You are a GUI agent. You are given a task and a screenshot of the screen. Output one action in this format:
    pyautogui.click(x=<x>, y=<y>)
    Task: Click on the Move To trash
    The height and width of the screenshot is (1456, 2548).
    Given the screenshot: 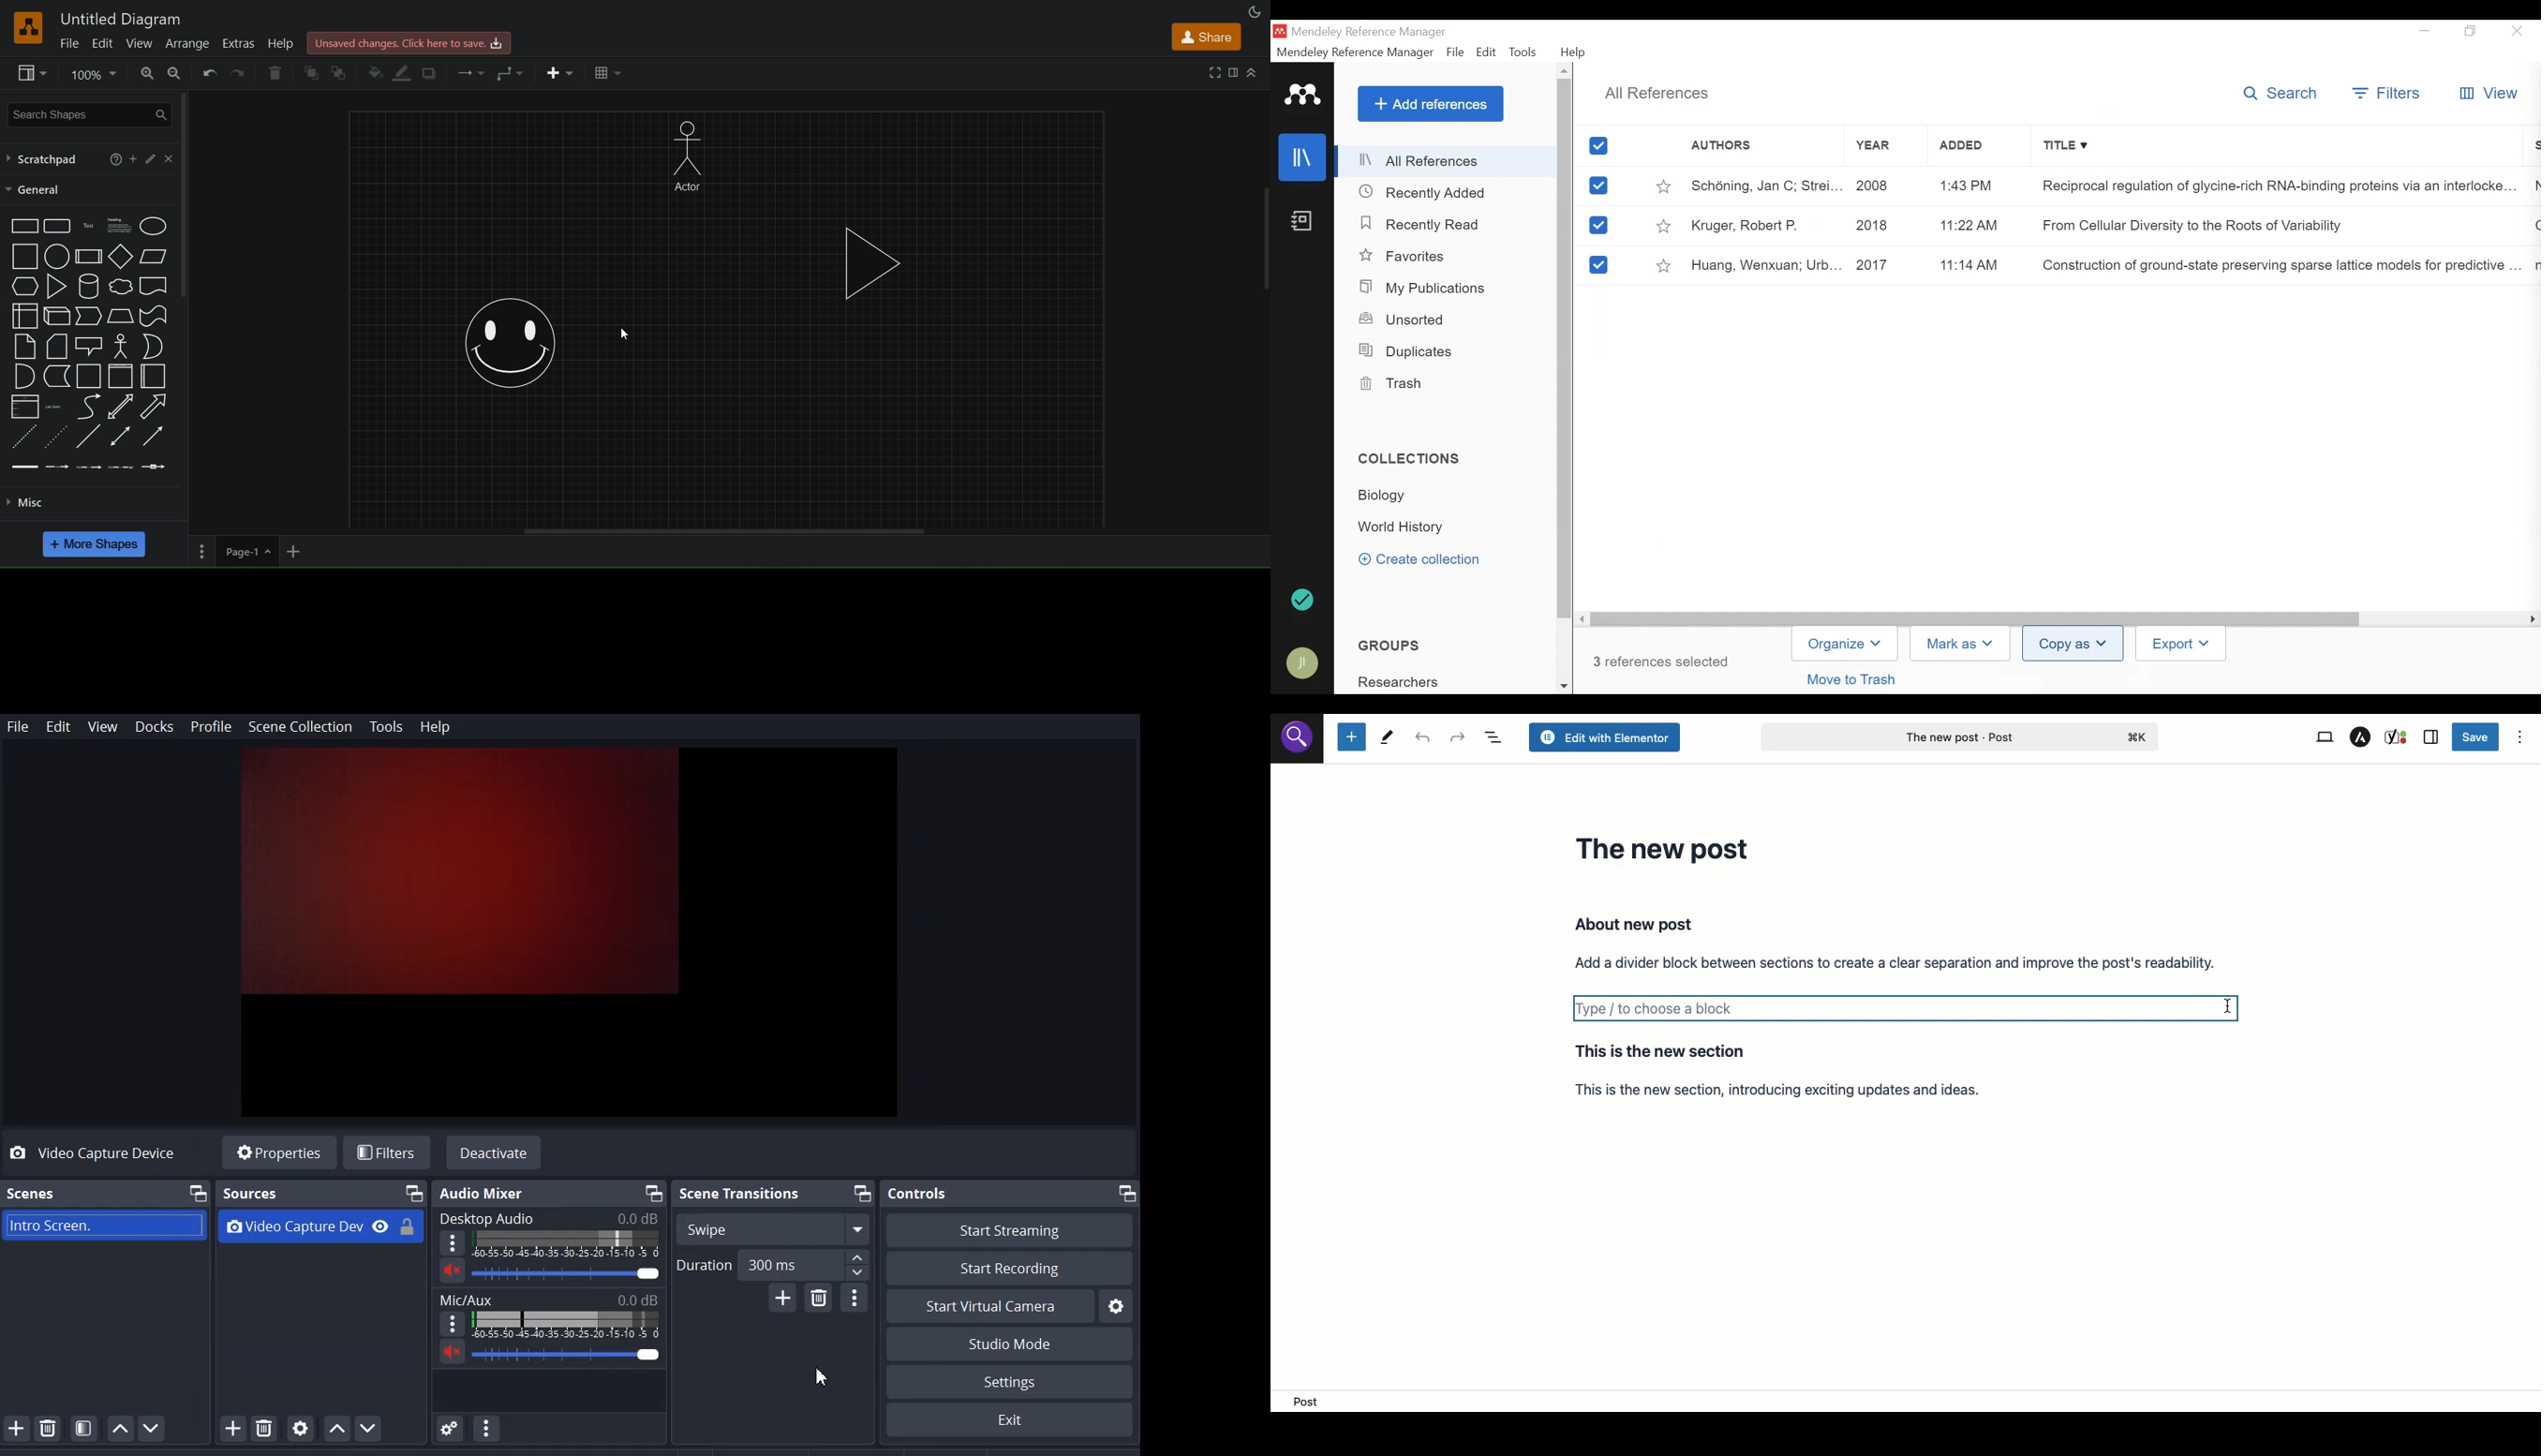 What is the action you would take?
    pyautogui.click(x=1861, y=681)
    